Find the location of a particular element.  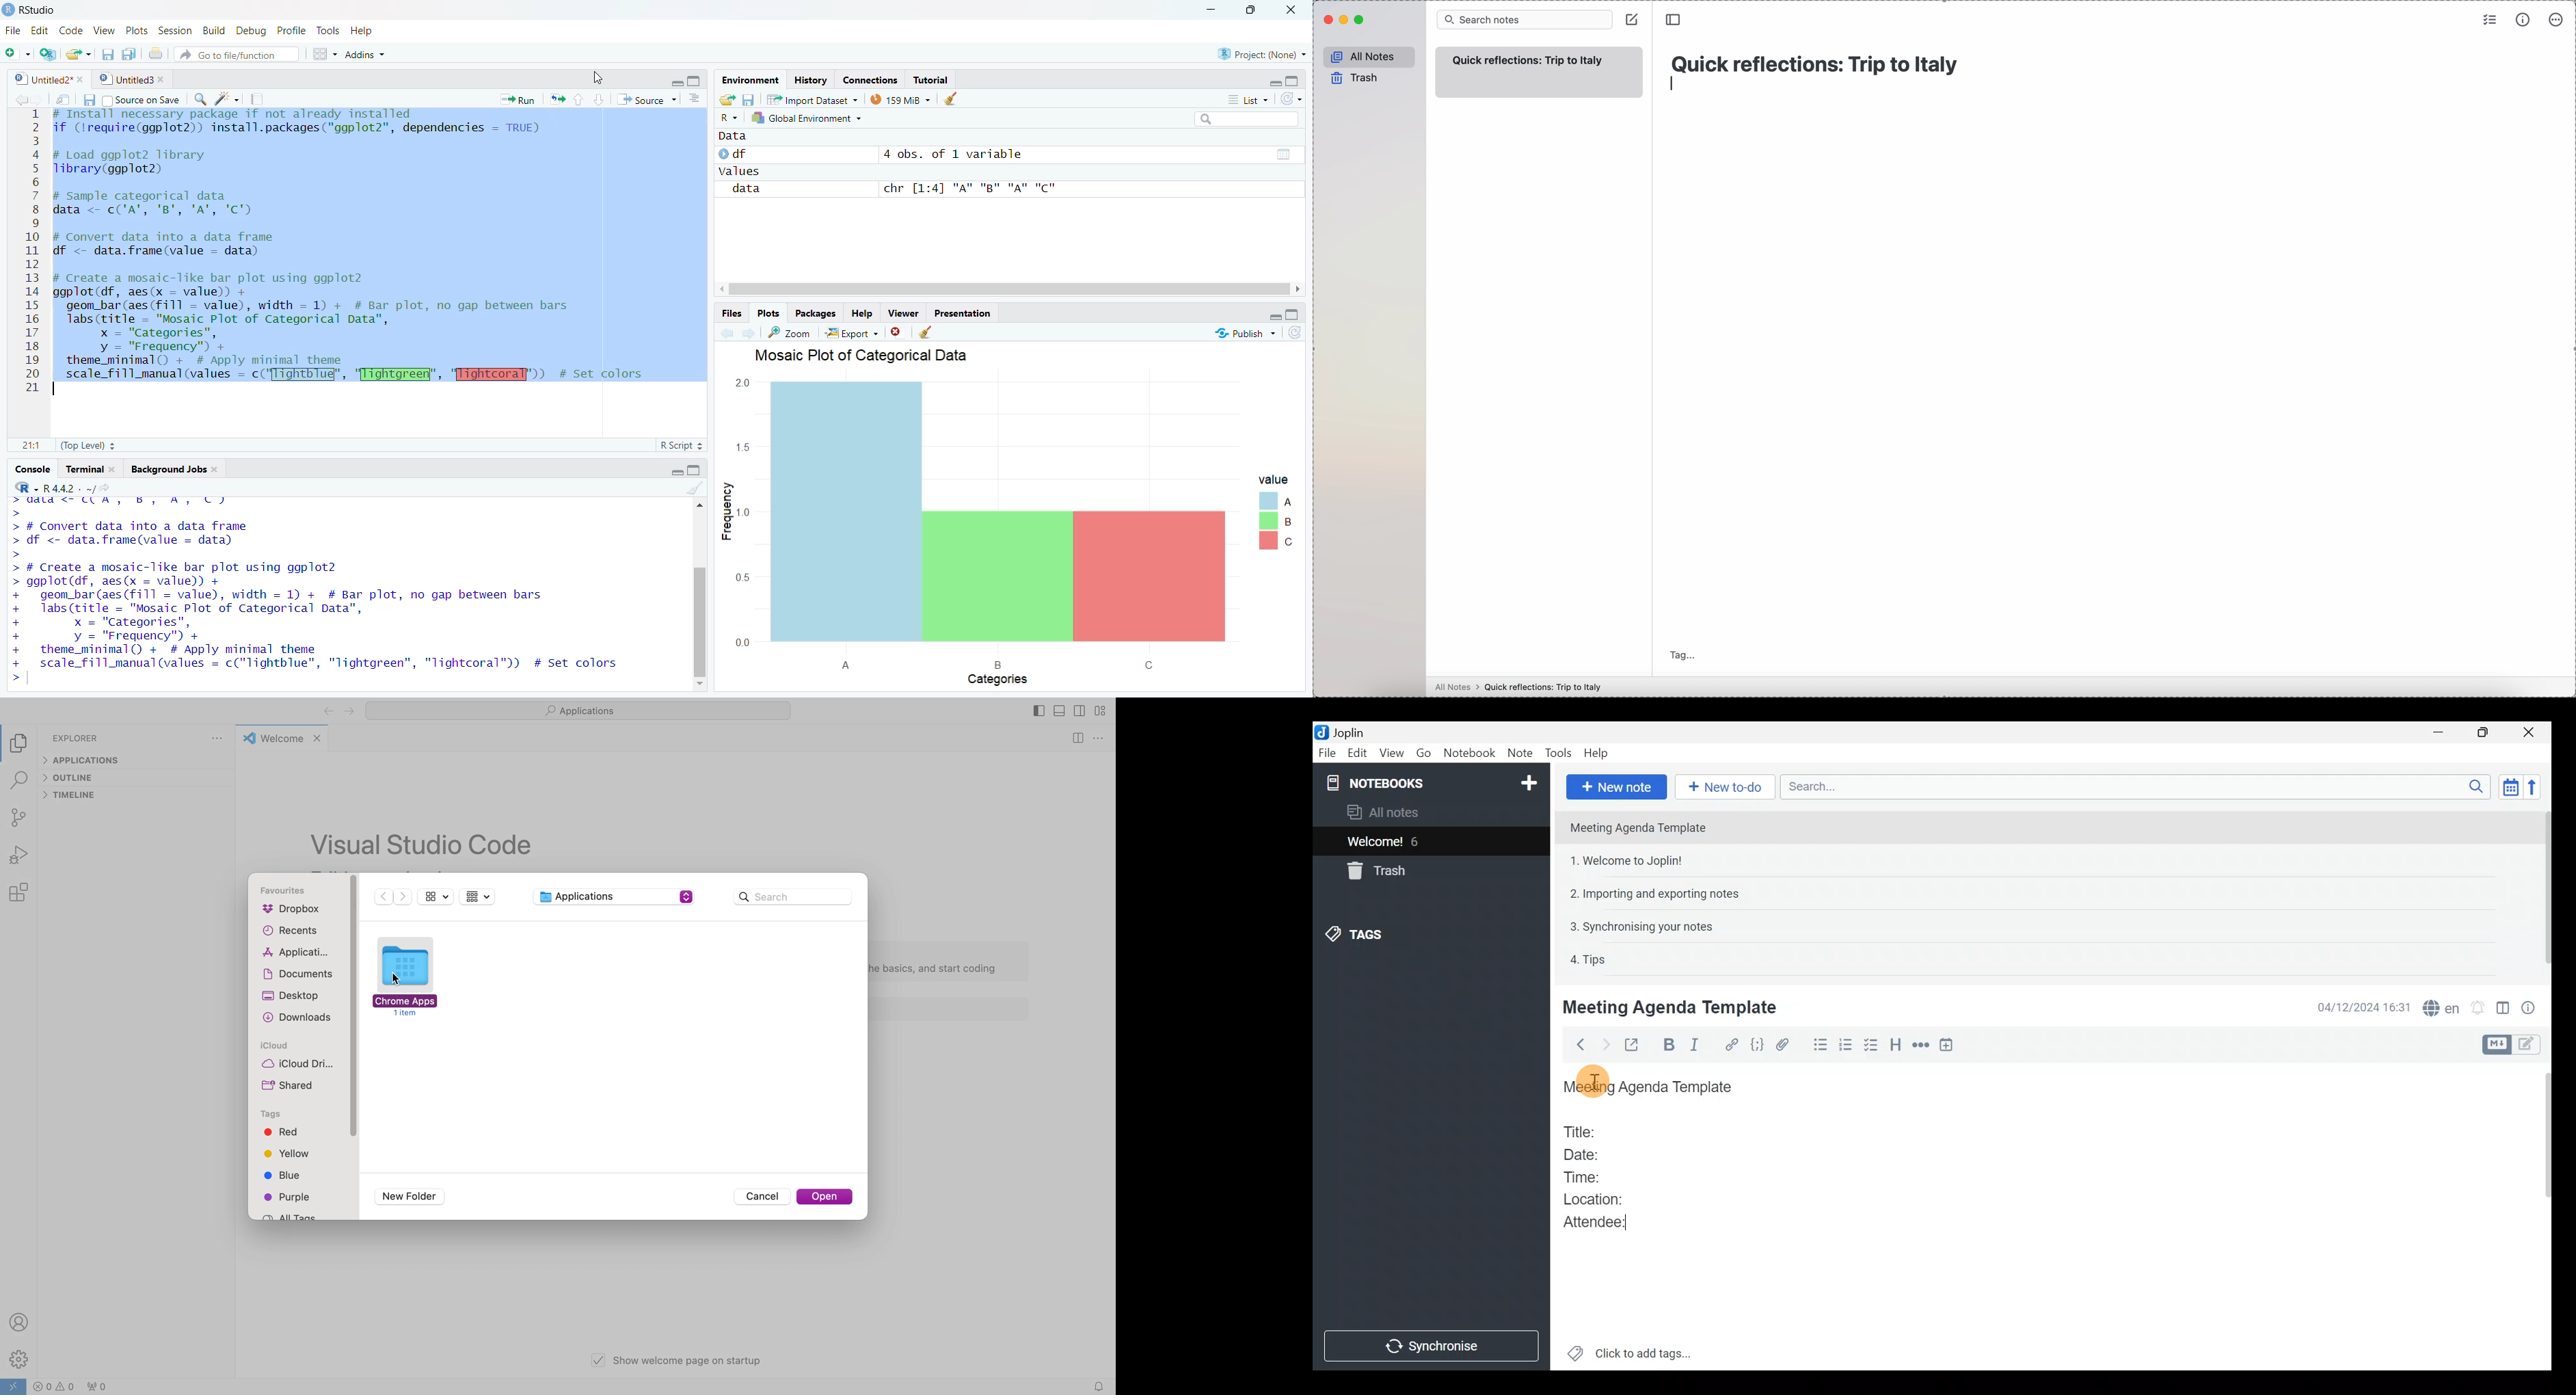

Typing indicator is located at coordinates (23, 507).